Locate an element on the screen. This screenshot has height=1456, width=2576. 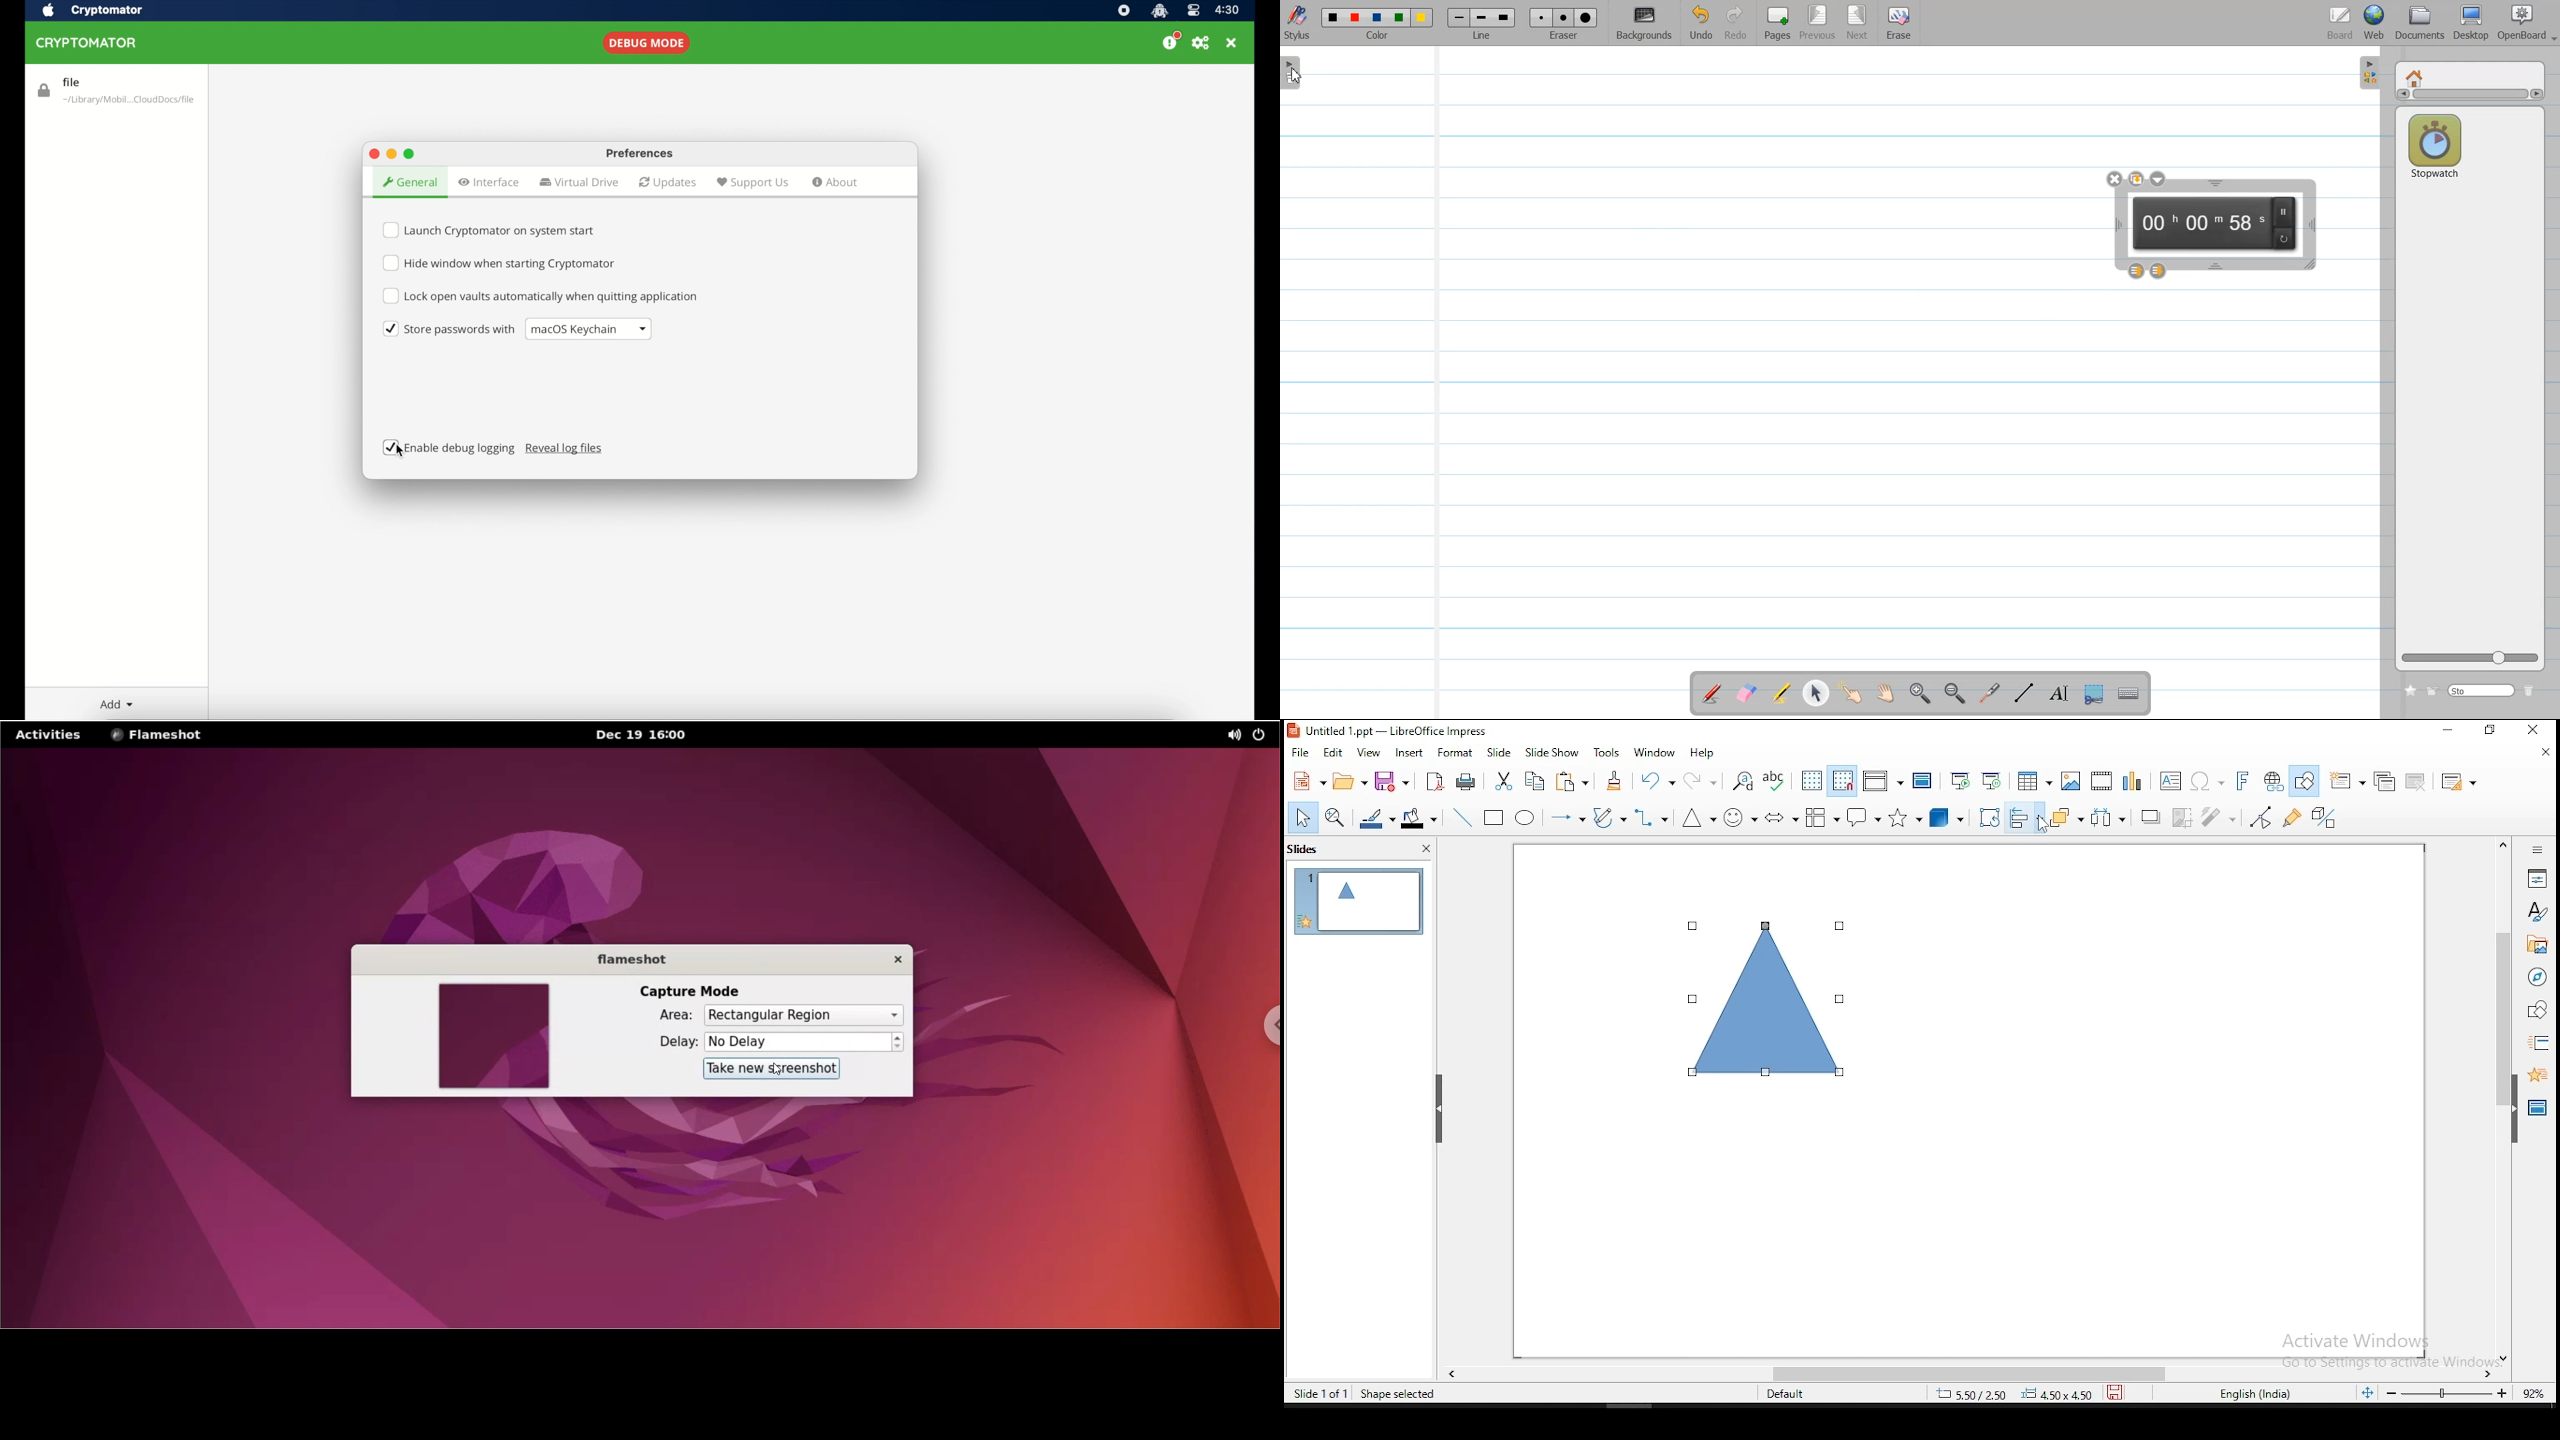
6.9 / -0.26 is located at coordinates (1970, 1396).